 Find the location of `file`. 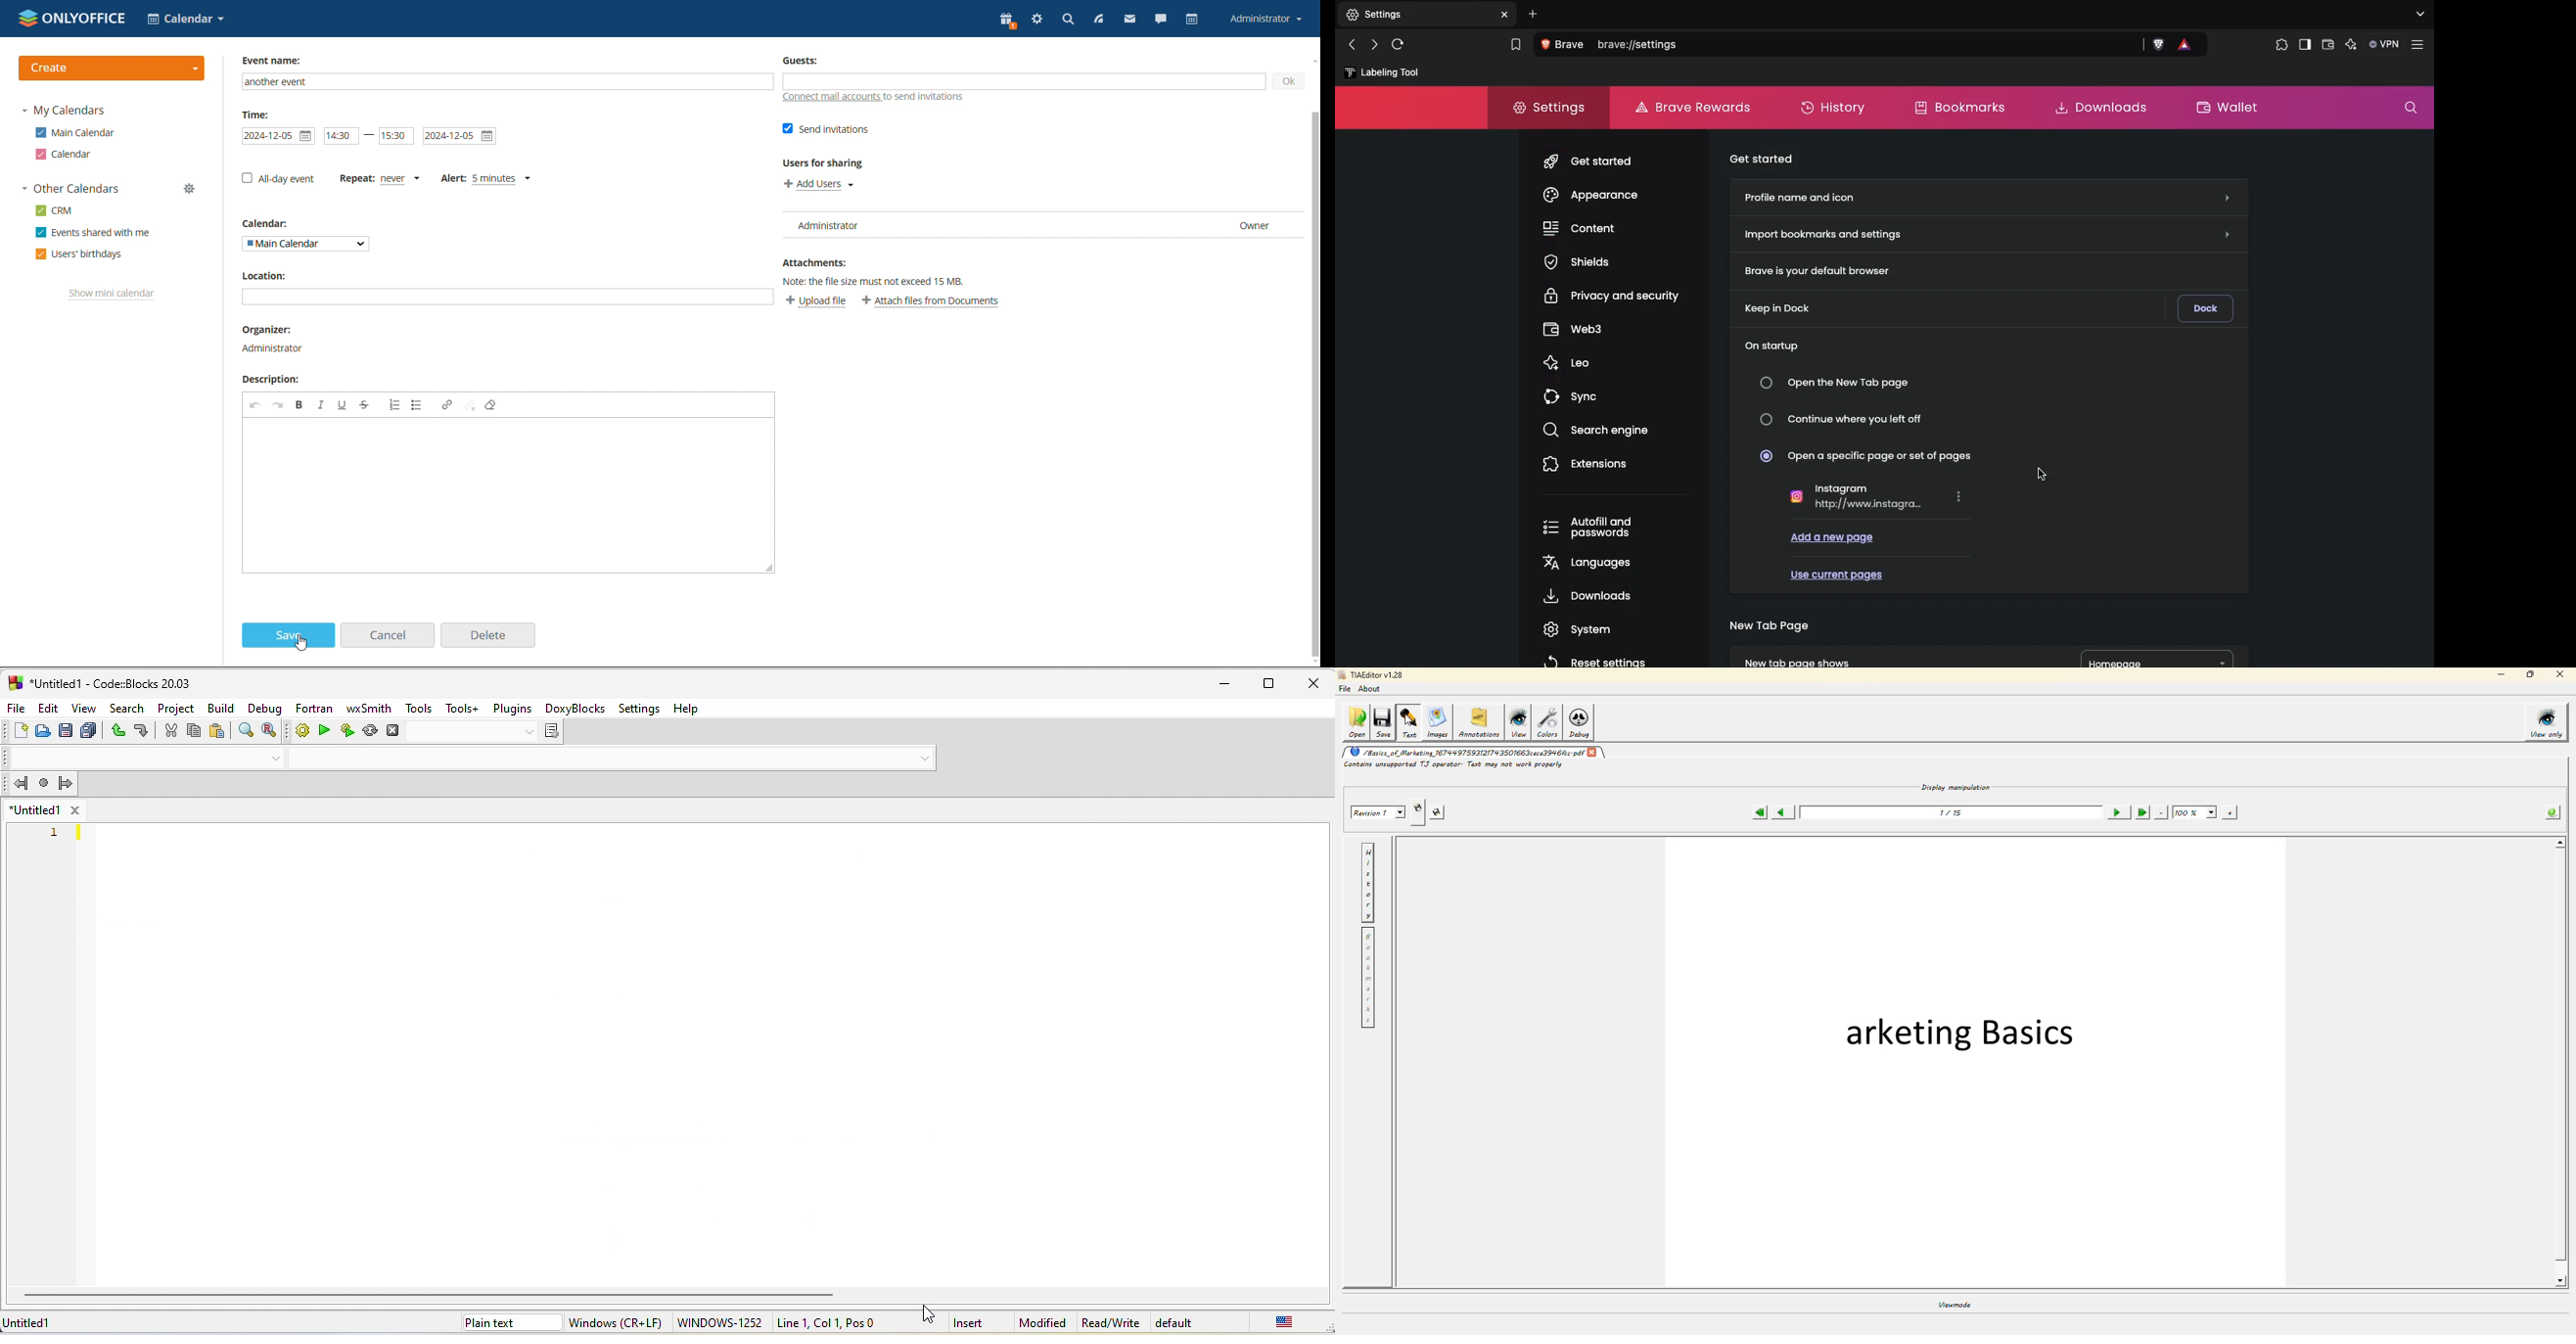

file is located at coordinates (14, 708).